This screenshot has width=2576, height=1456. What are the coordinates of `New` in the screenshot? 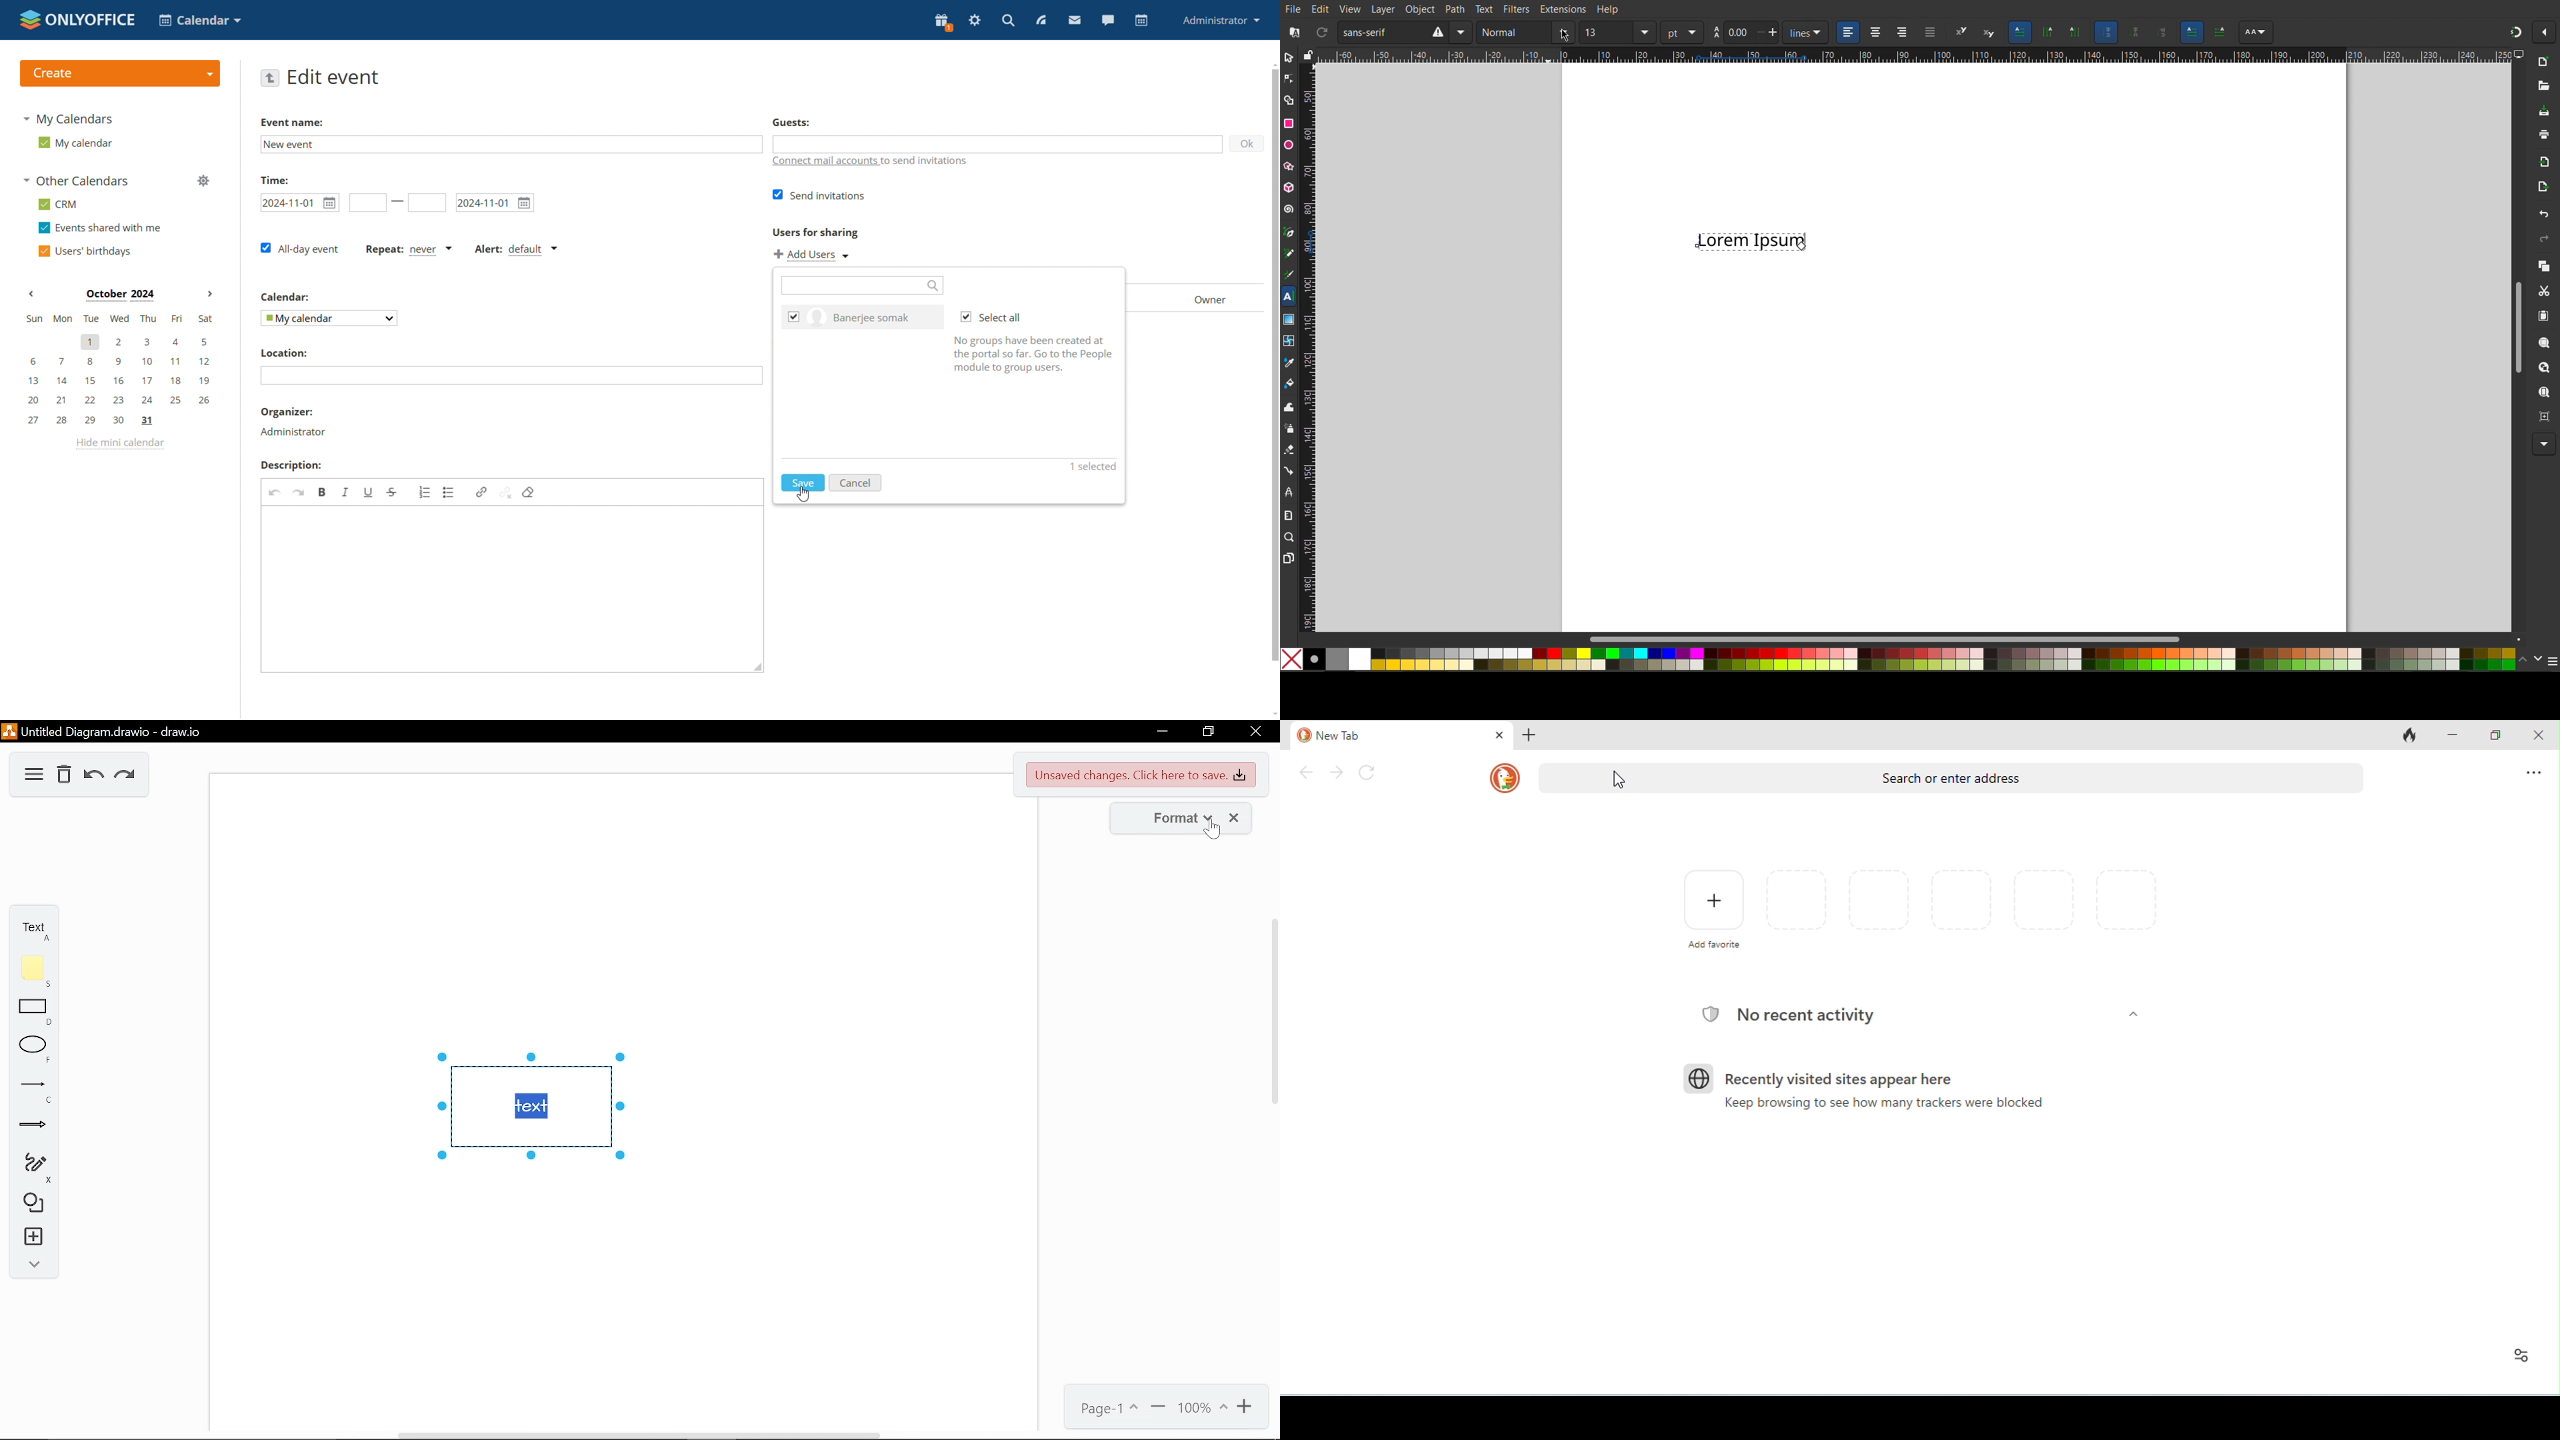 It's located at (2543, 63).